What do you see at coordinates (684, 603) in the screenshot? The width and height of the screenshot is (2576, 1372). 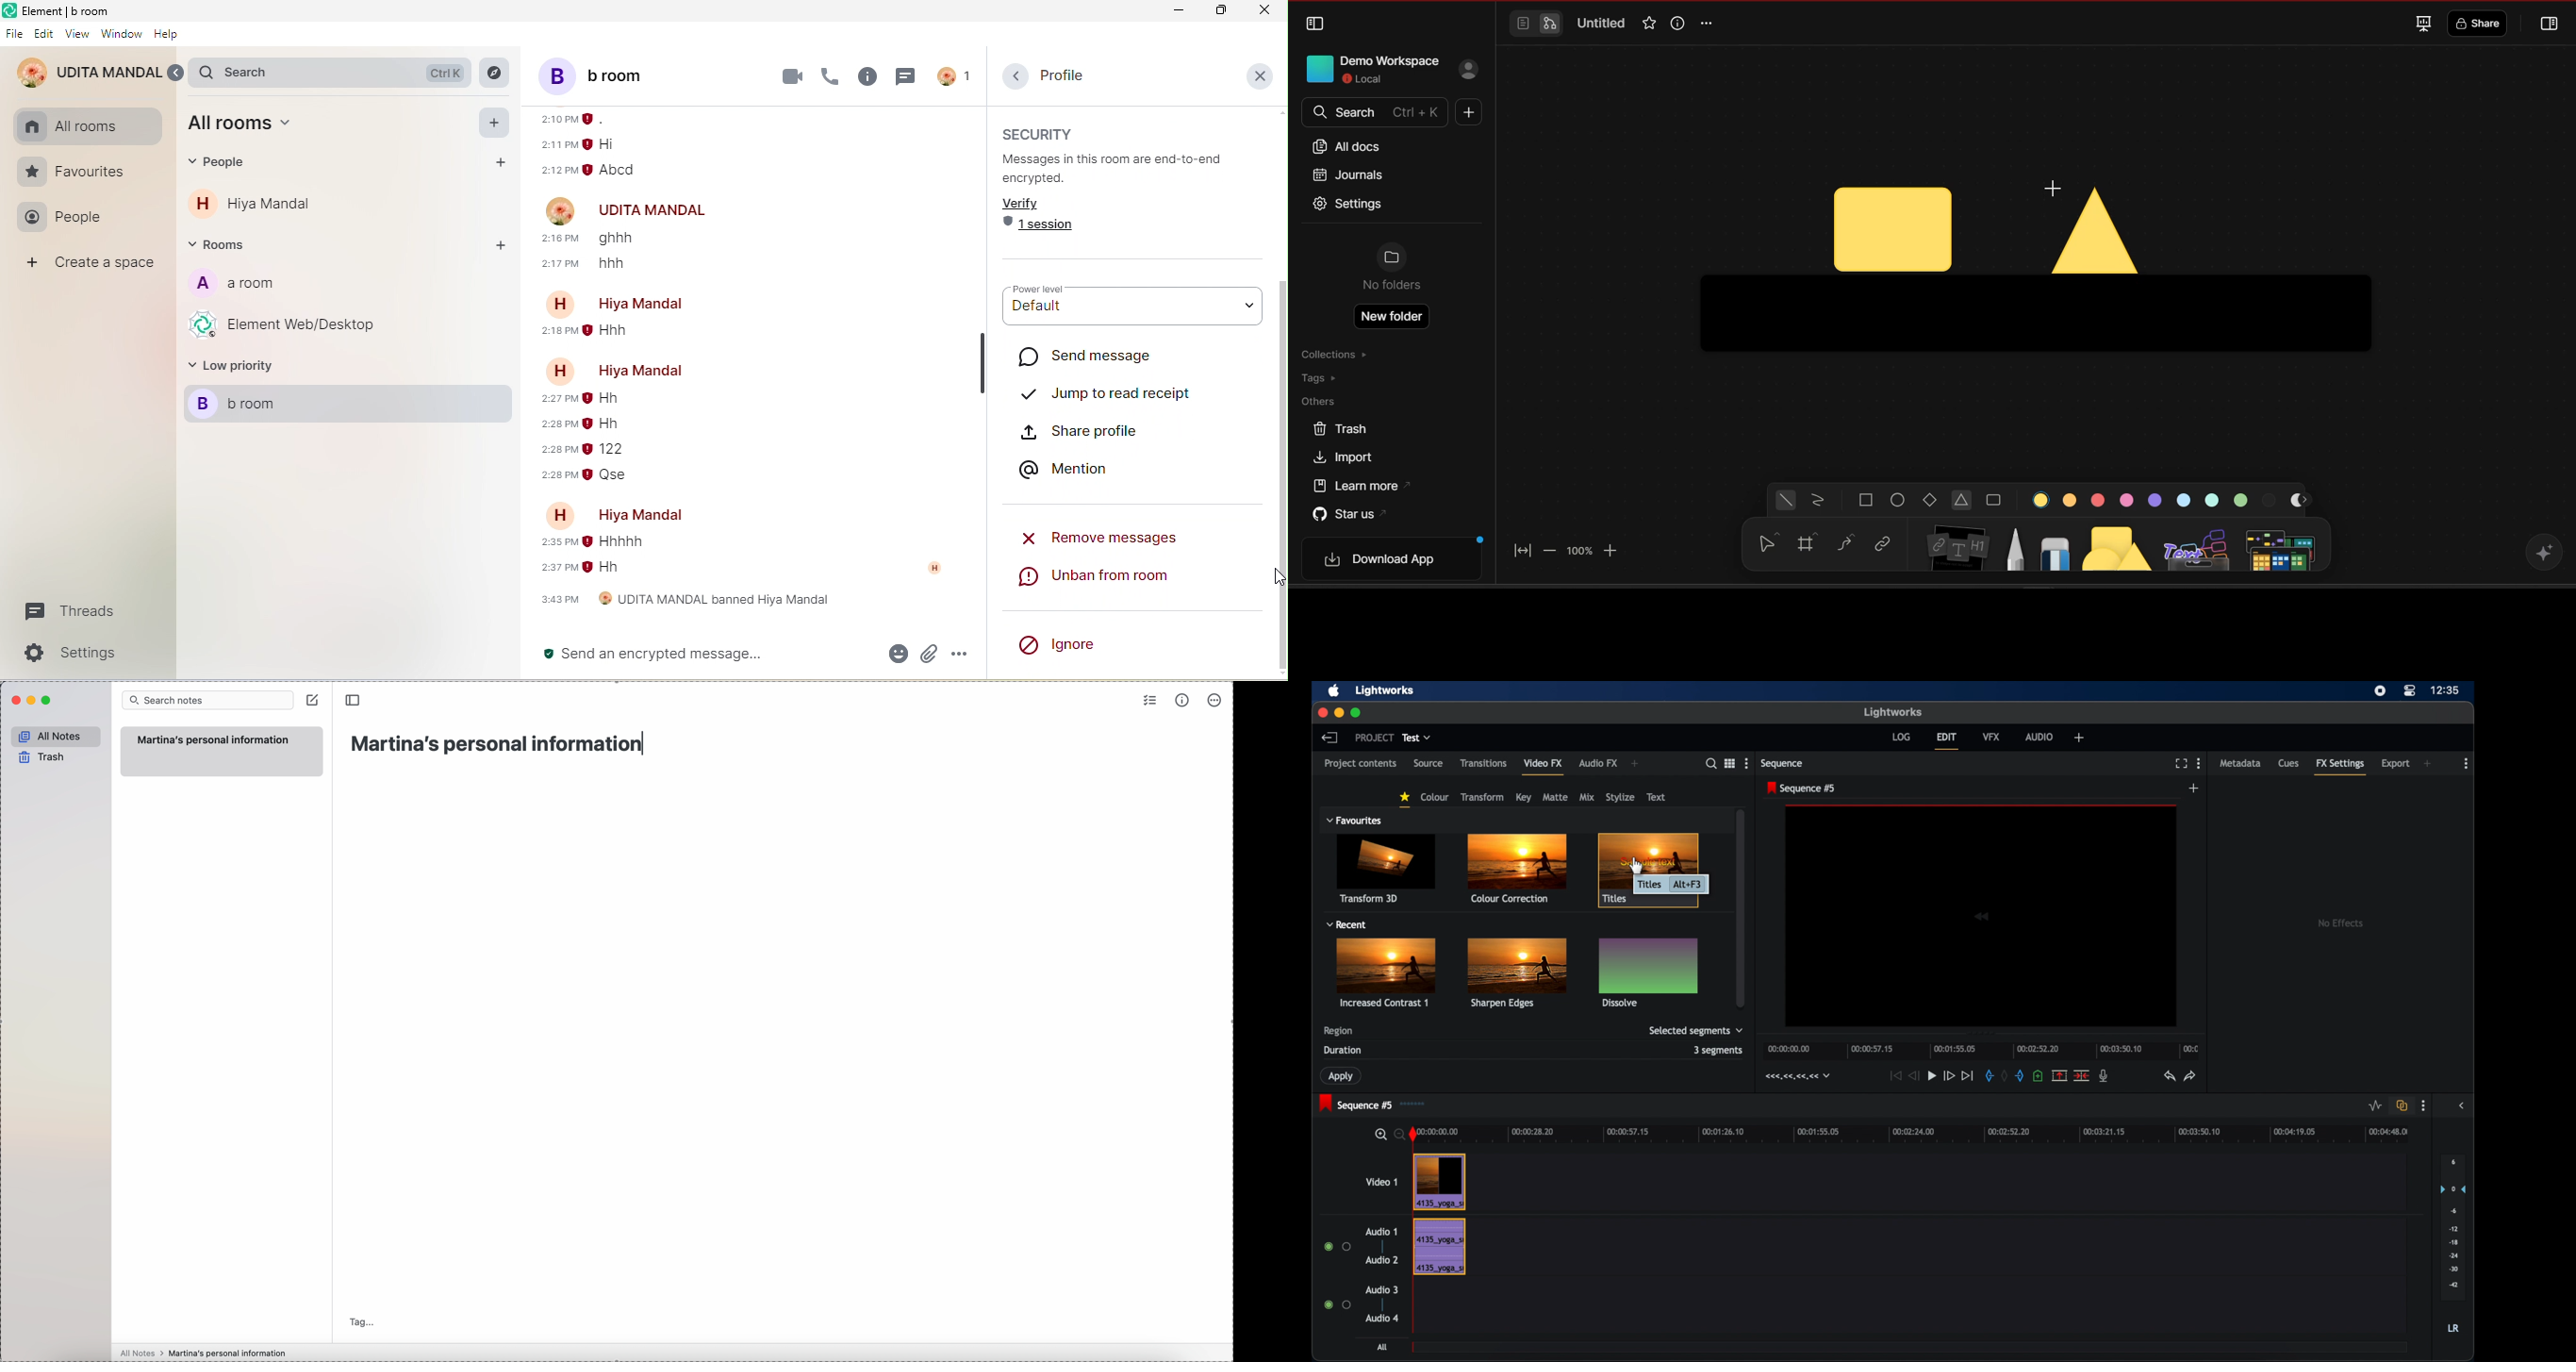 I see `udita mandal banned hiya mandal` at bounding box center [684, 603].